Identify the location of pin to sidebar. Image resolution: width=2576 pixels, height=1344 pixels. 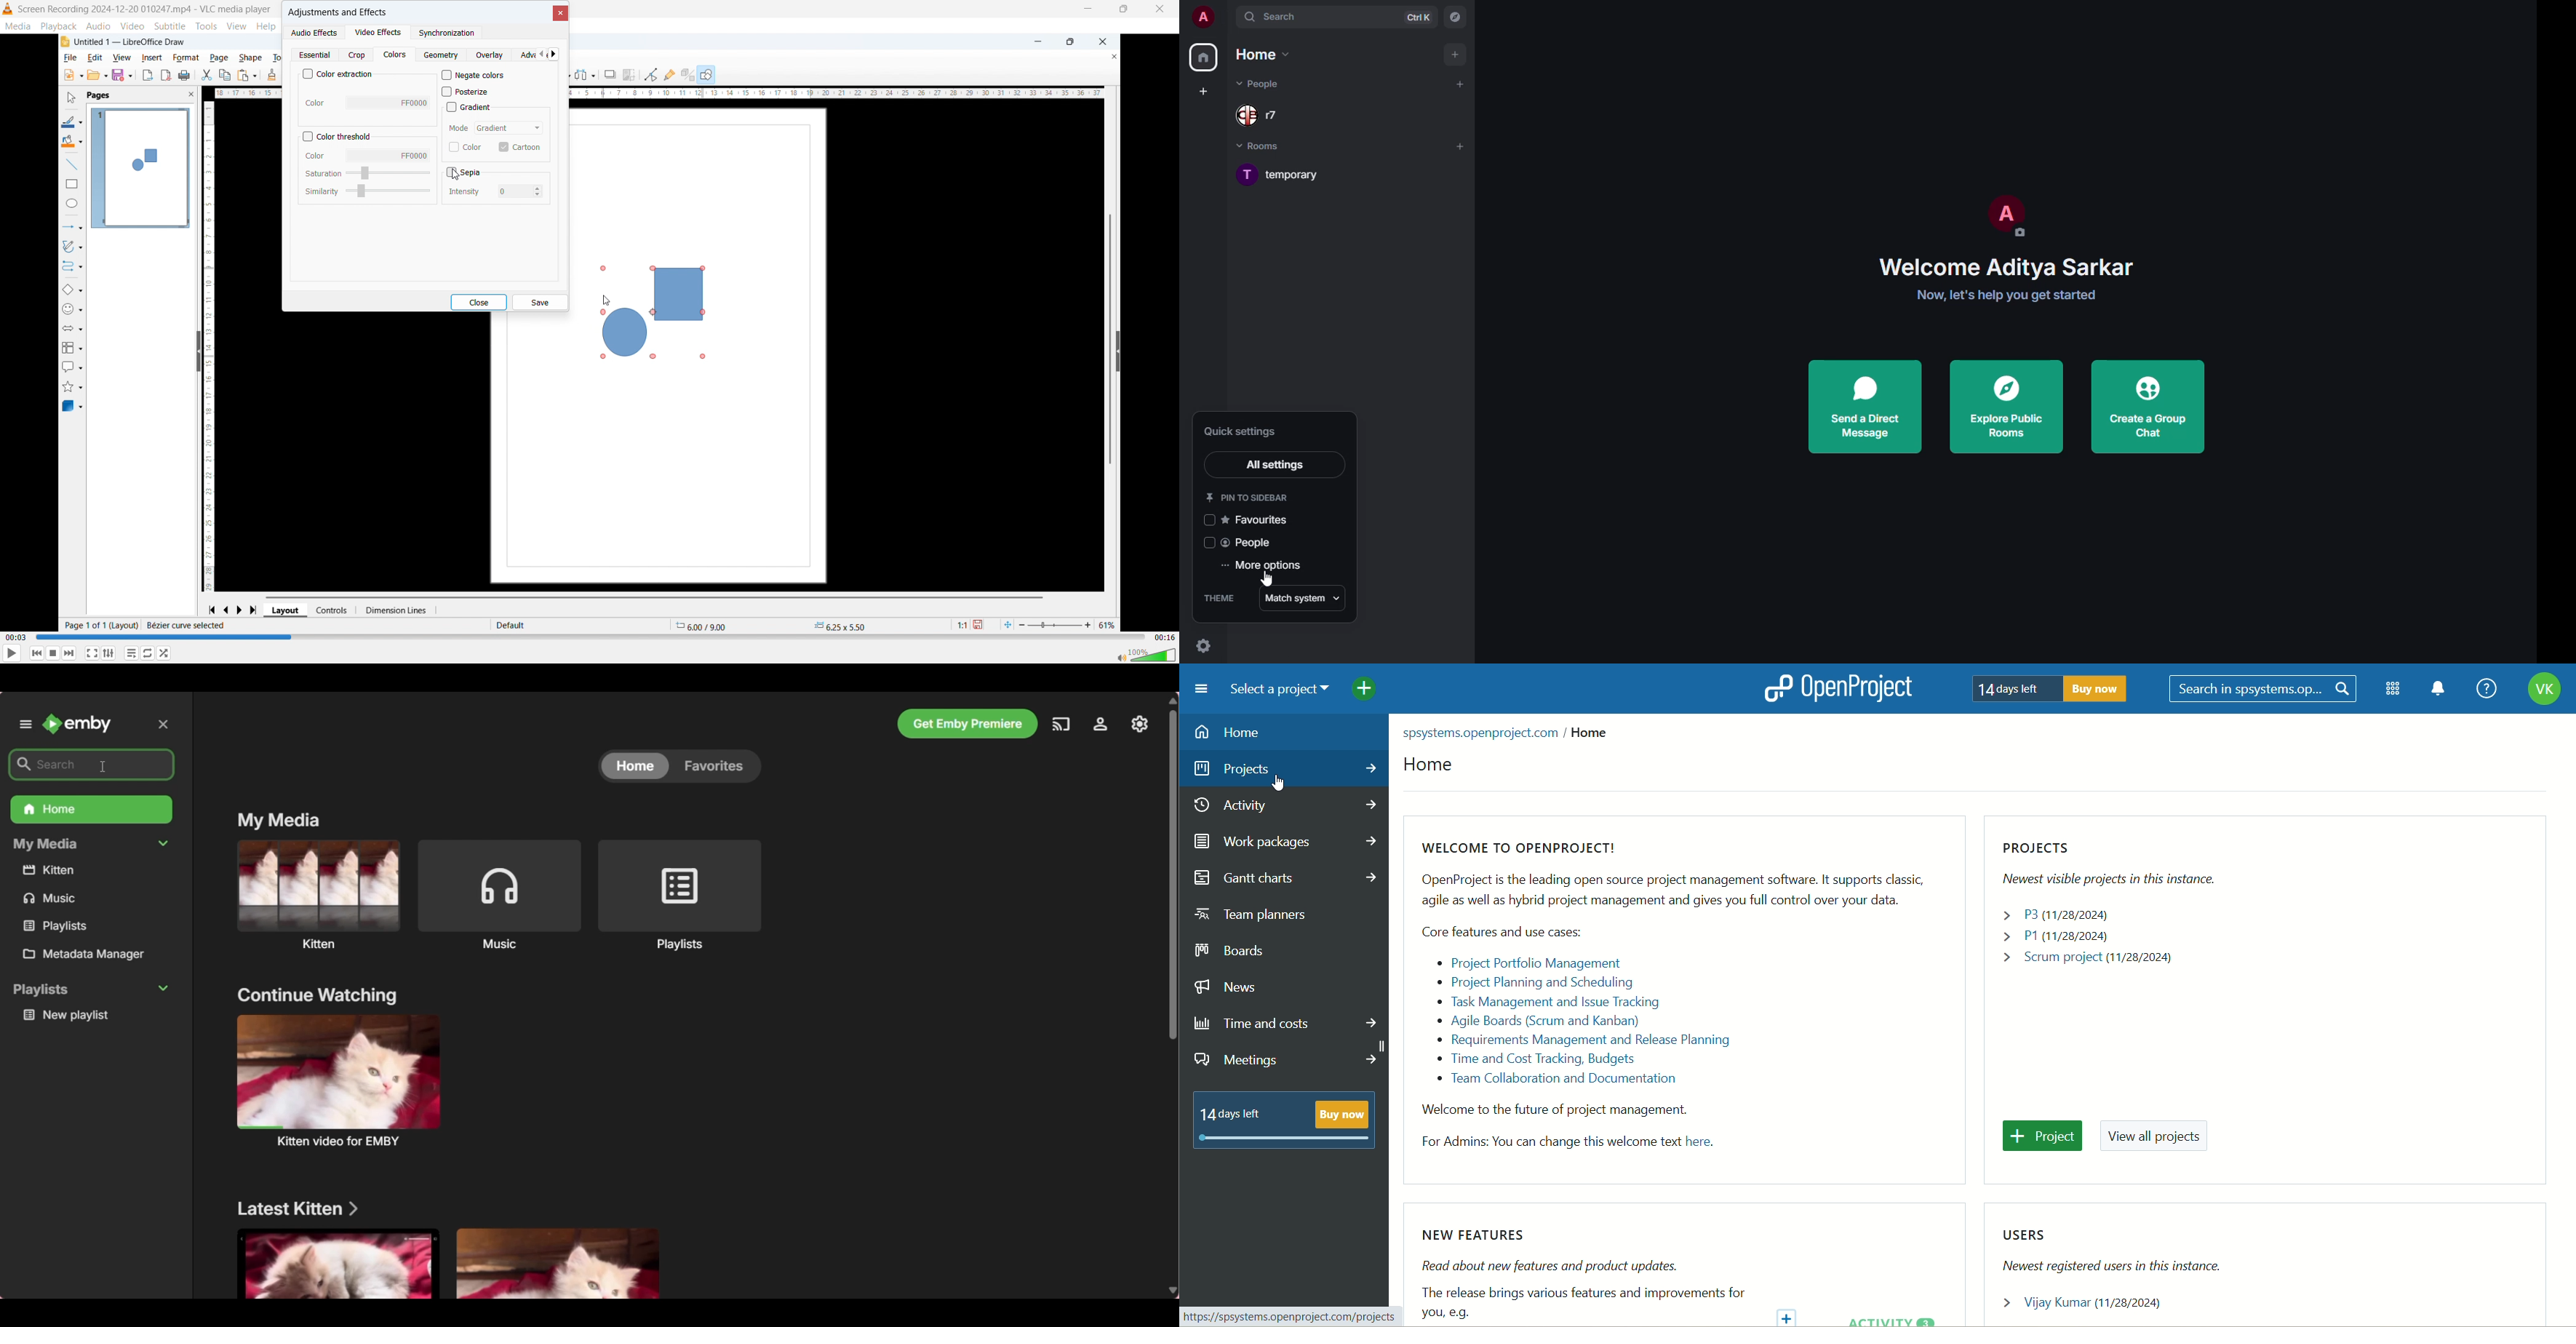
(1249, 496).